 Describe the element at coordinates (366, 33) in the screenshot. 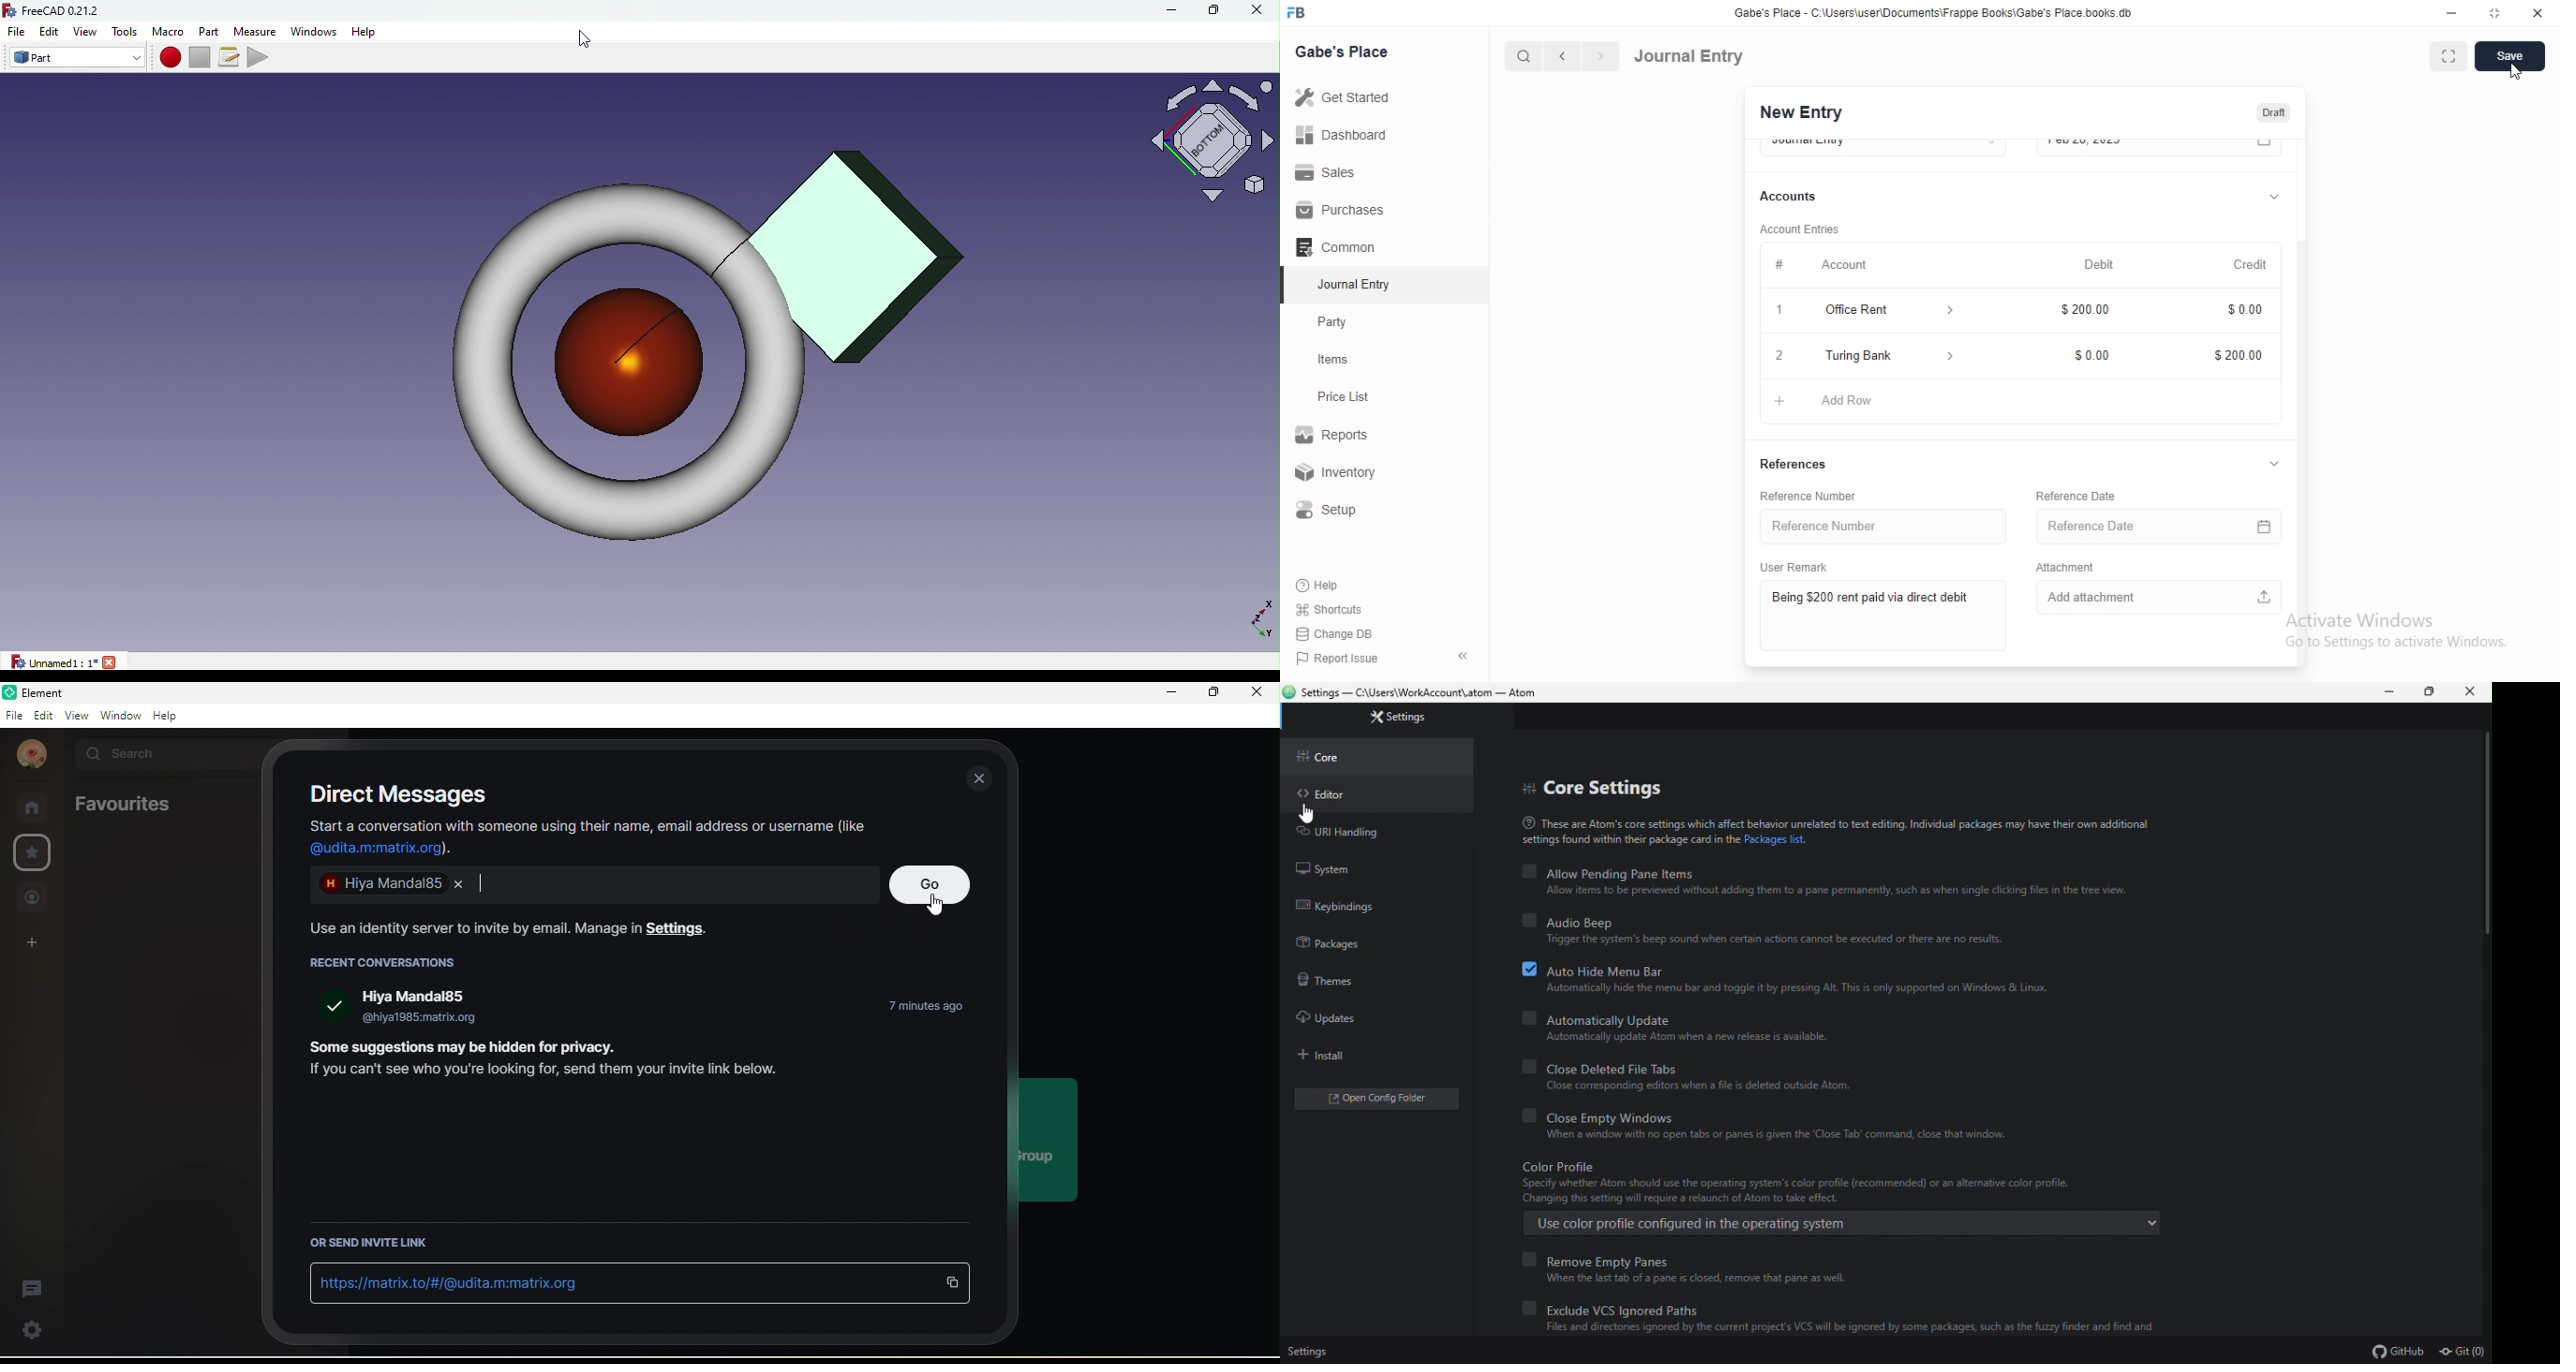

I see `Help` at that location.